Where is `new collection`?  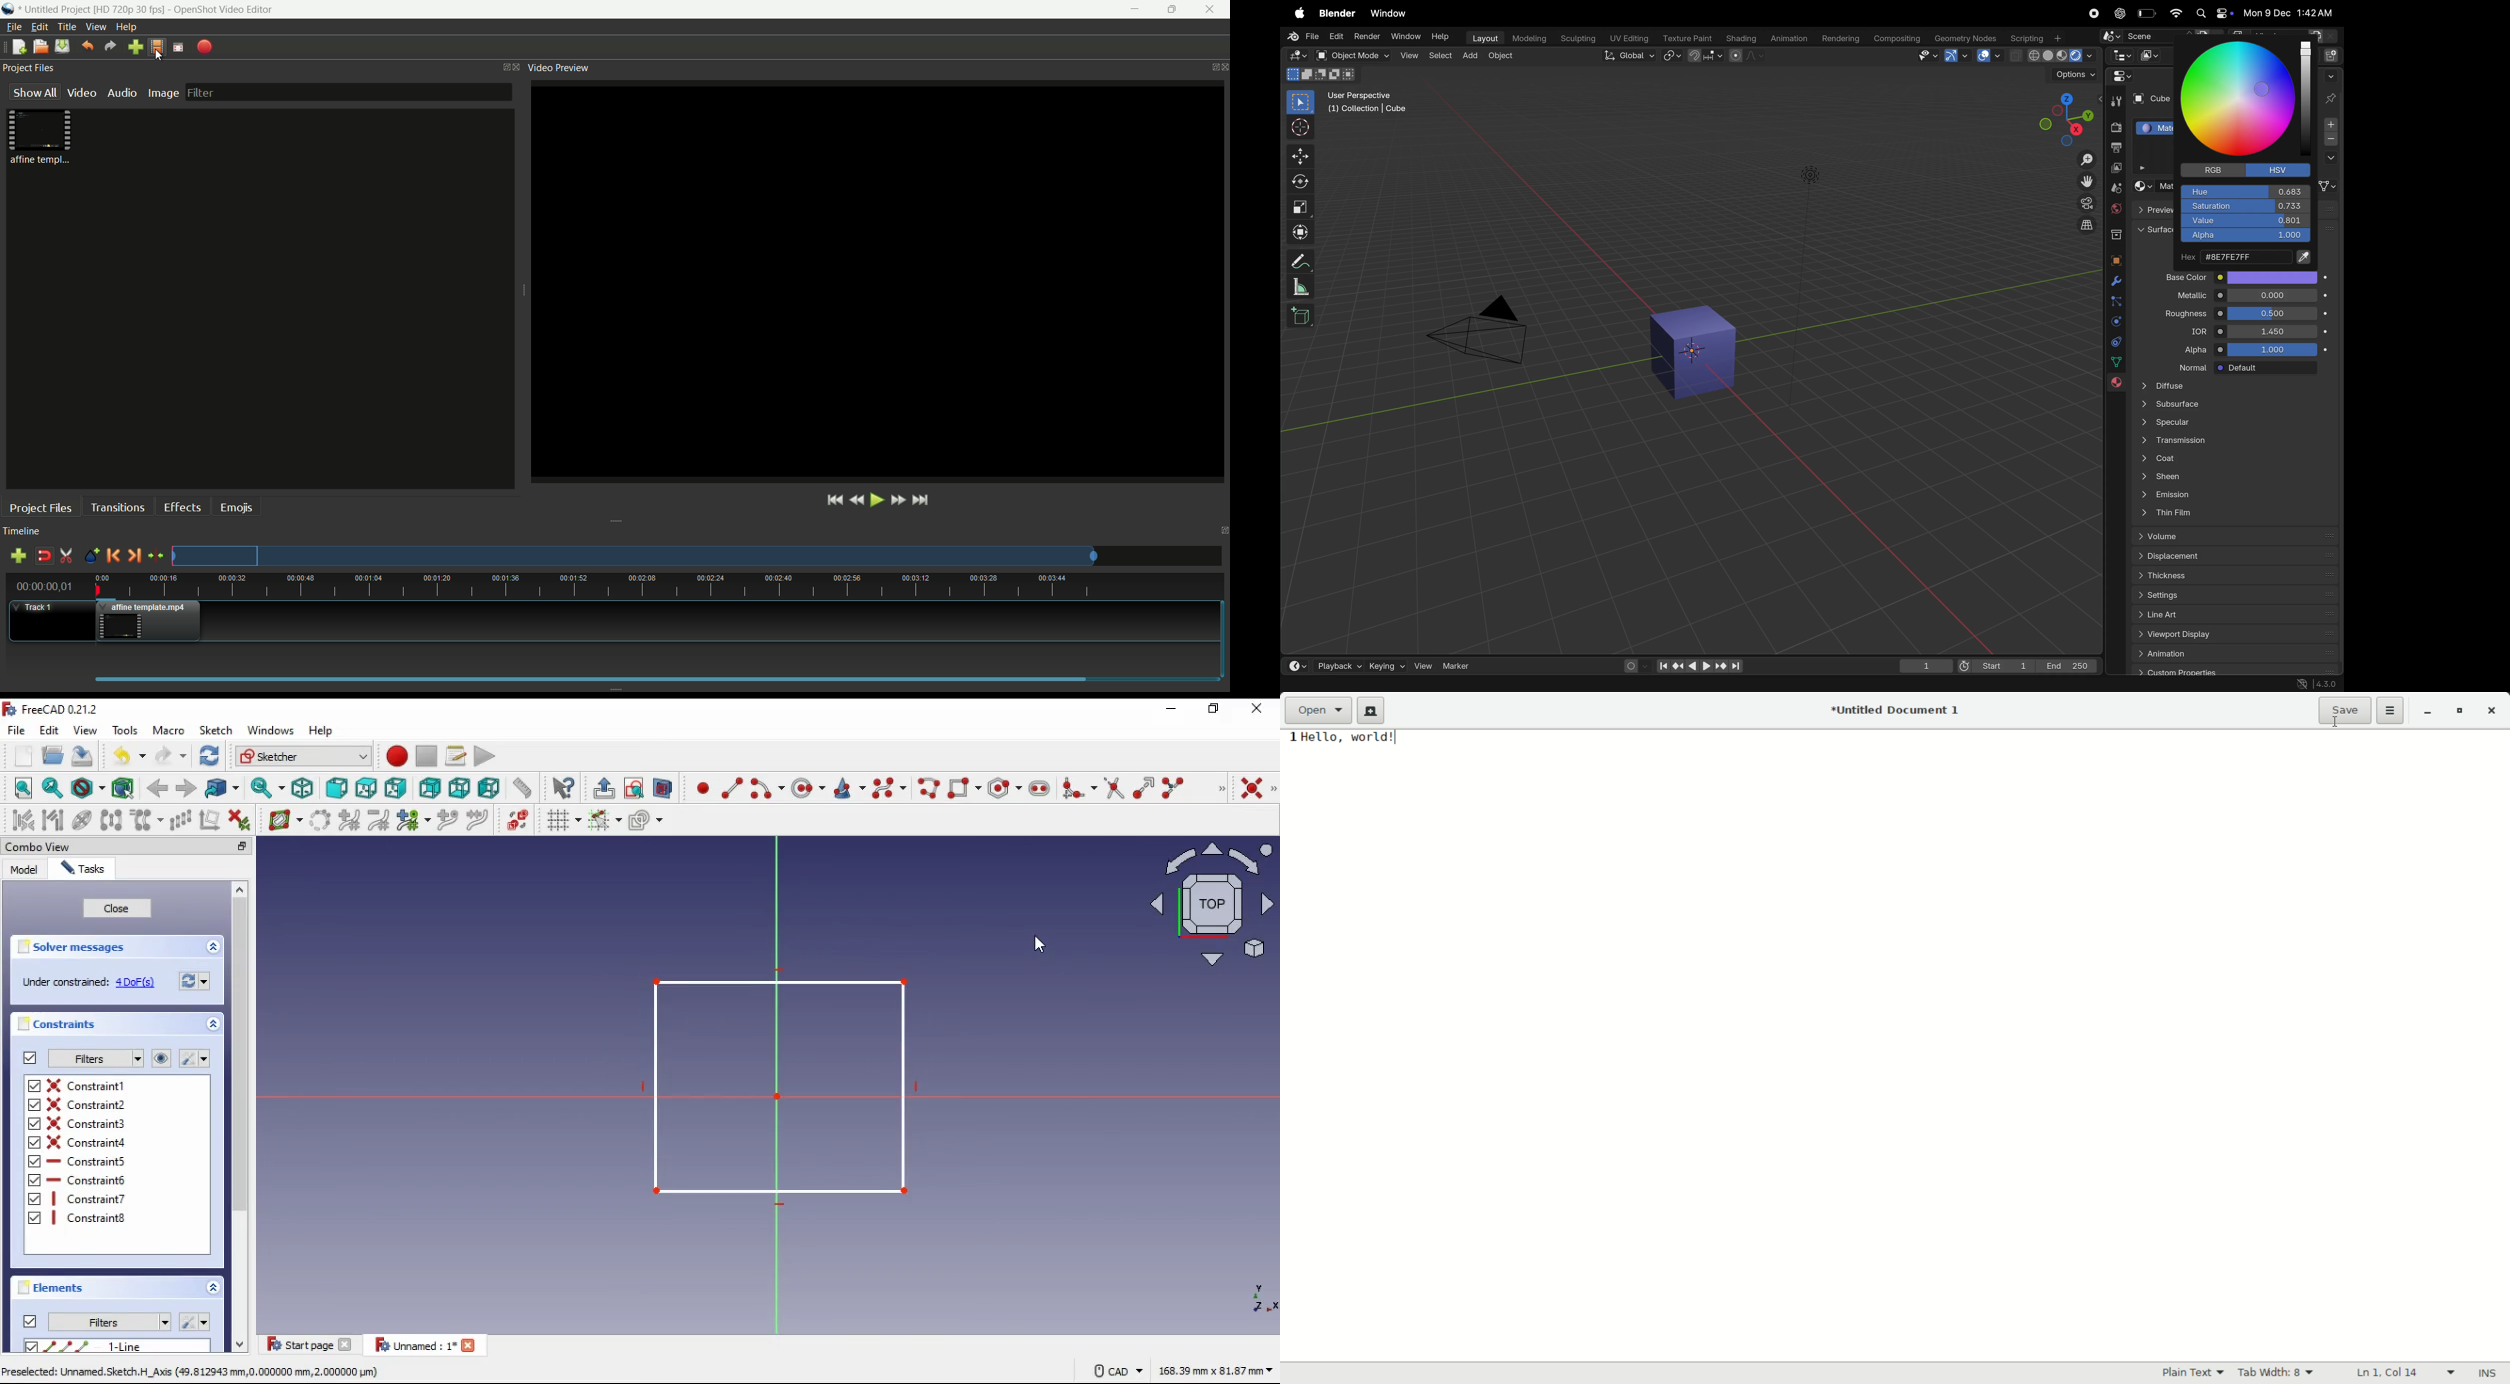 new collection is located at coordinates (2333, 54).